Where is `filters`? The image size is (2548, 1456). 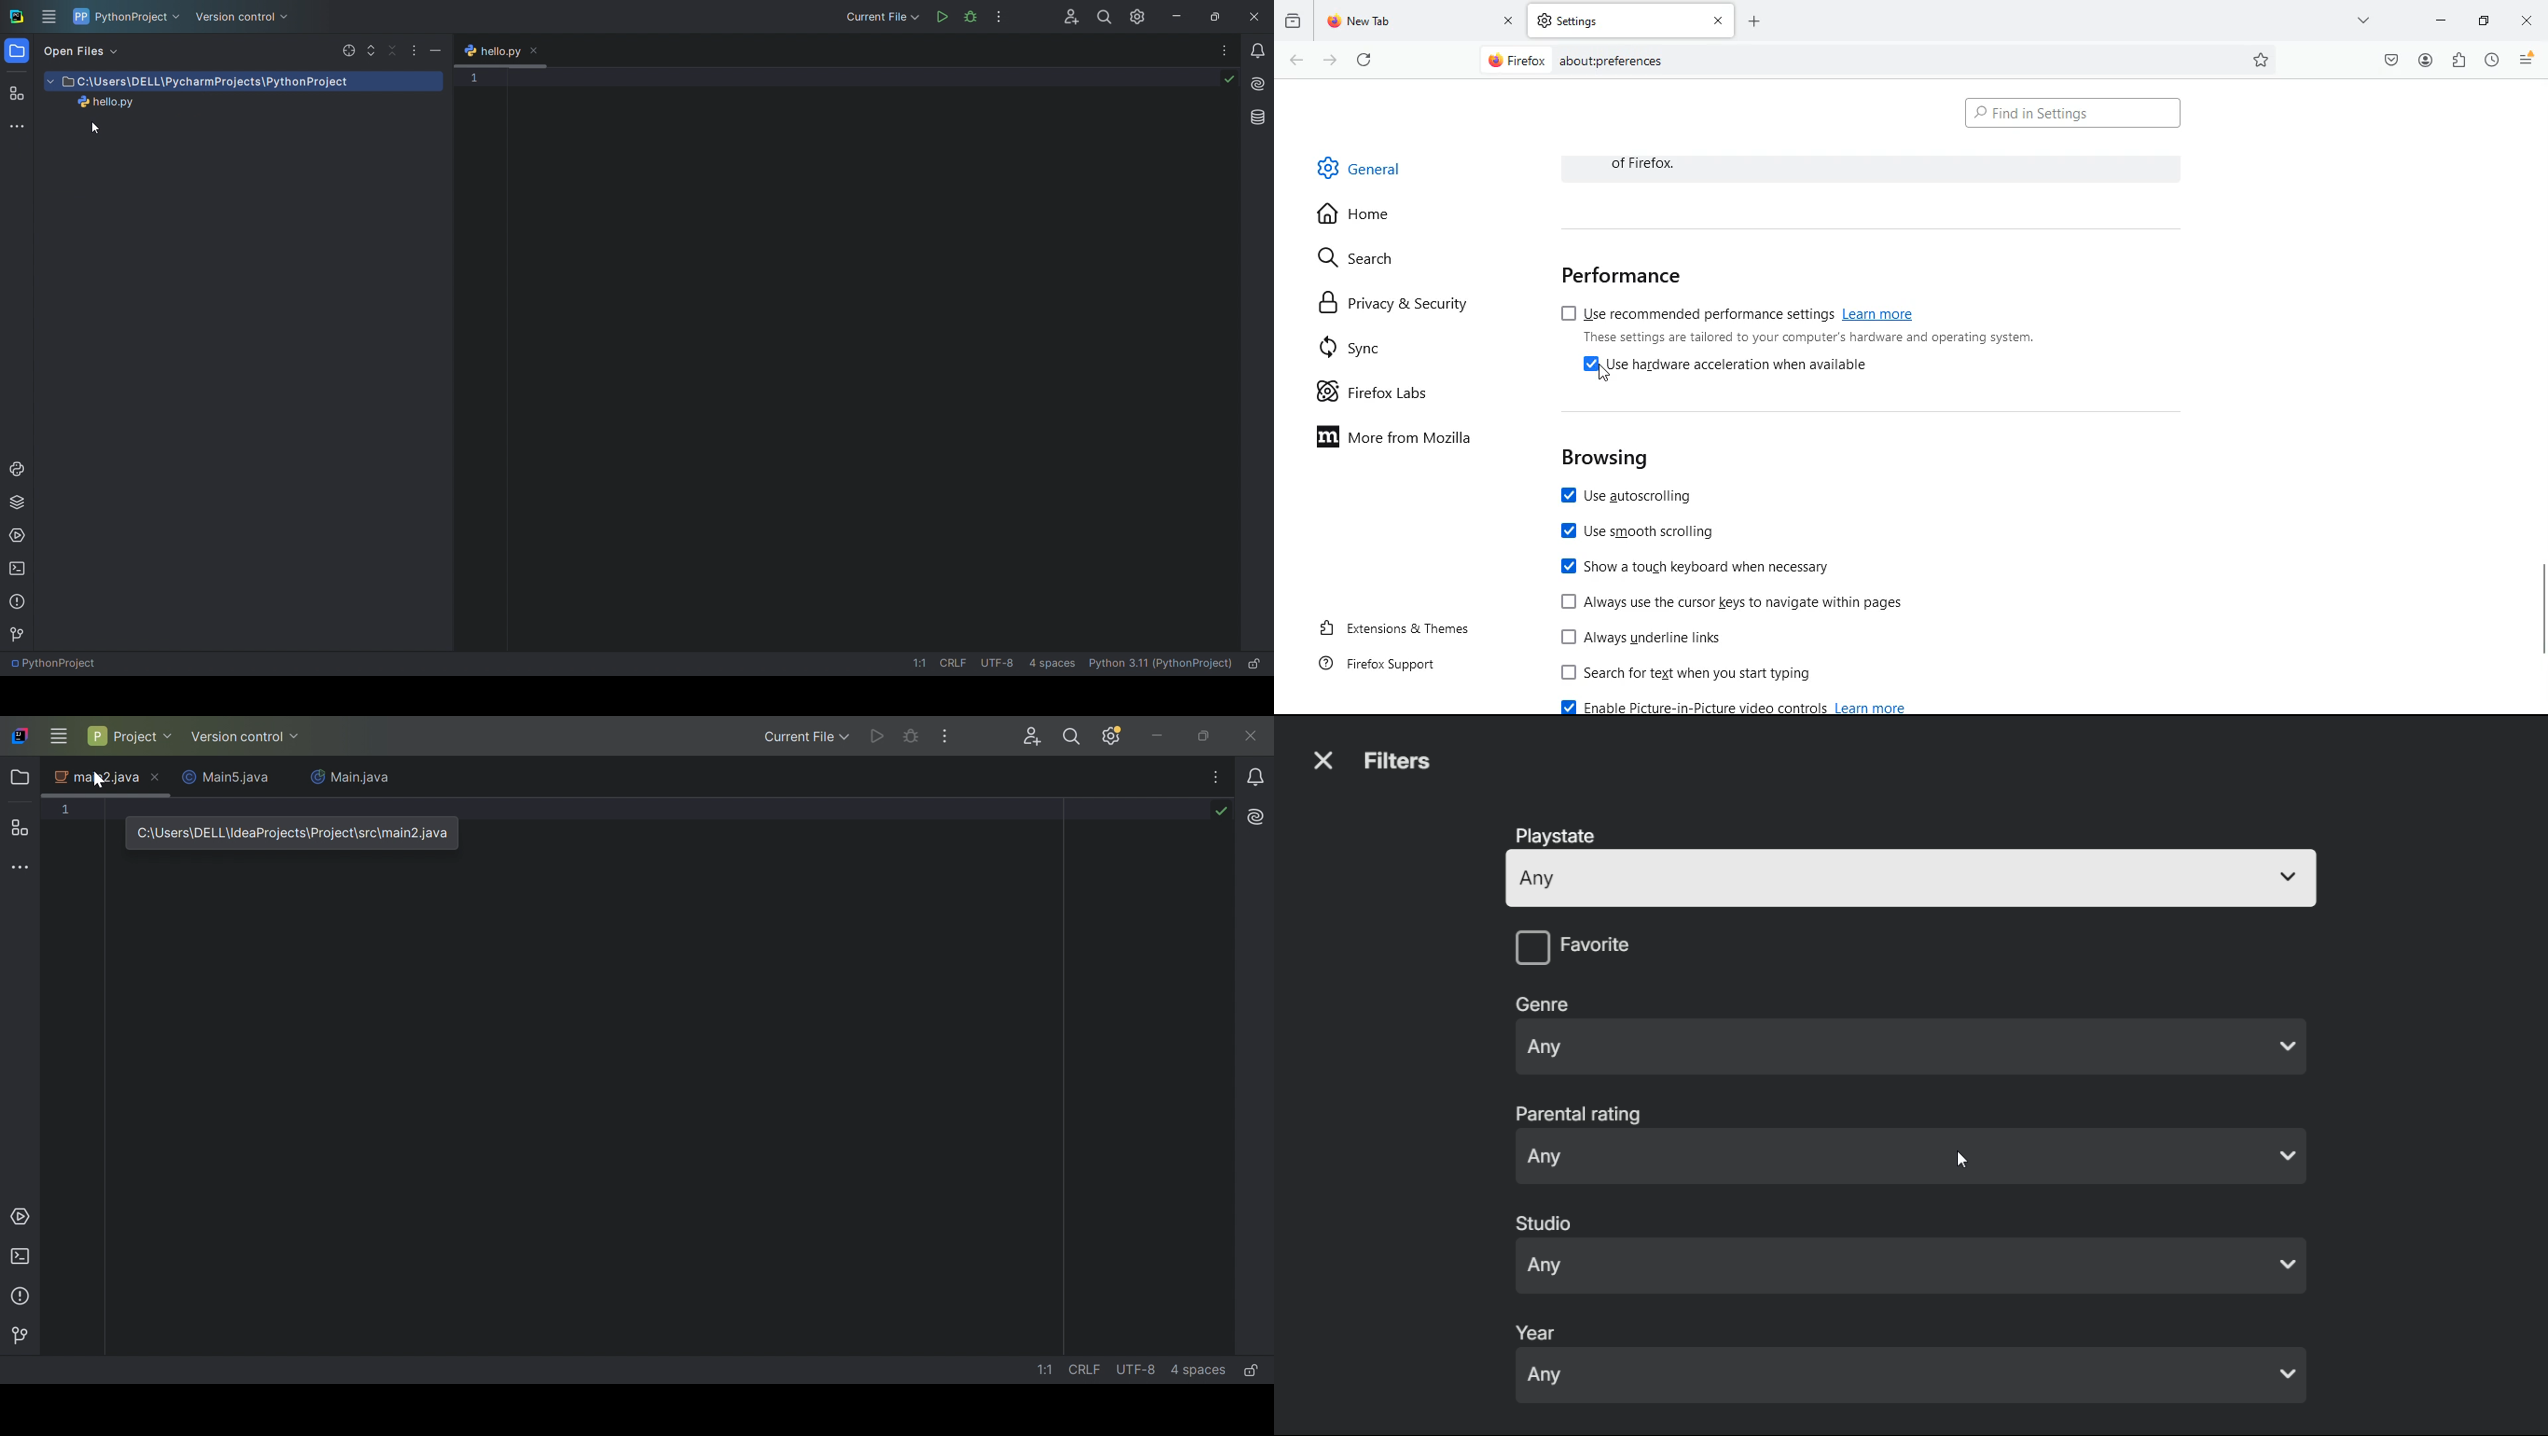 filters is located at coordinates (1398, 761).